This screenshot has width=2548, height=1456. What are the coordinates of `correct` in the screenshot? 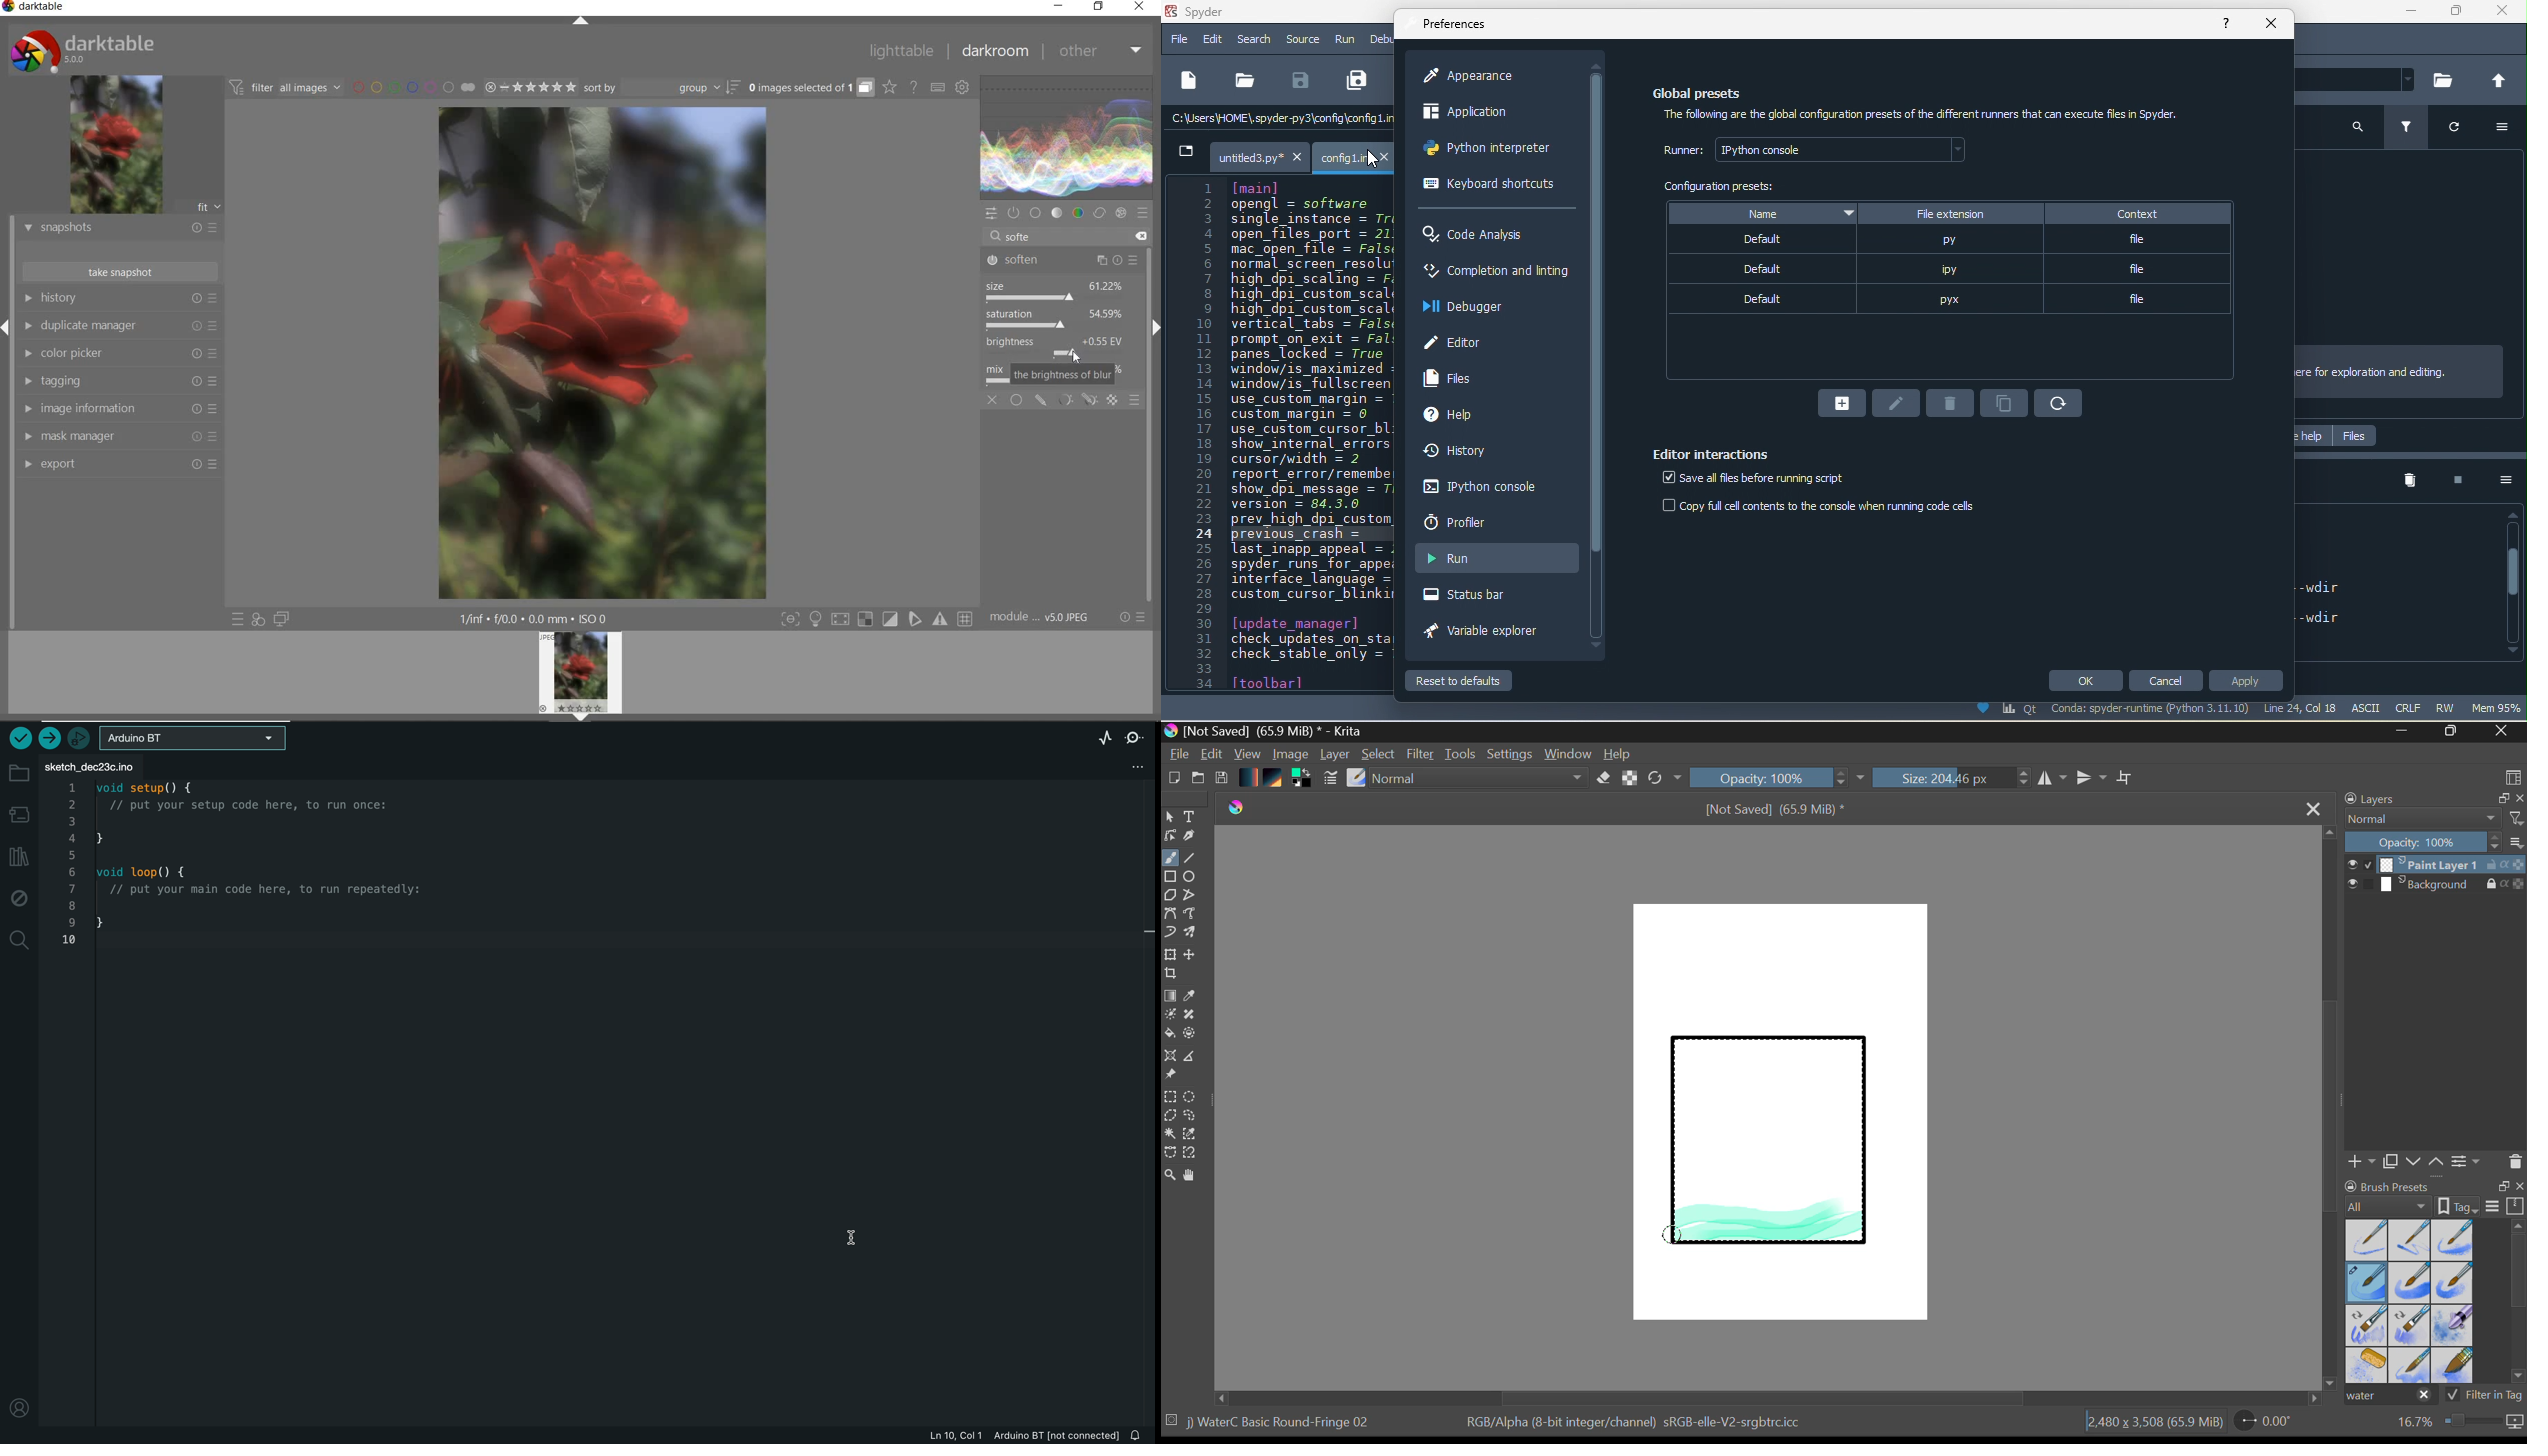 It's located at (1100, 214).